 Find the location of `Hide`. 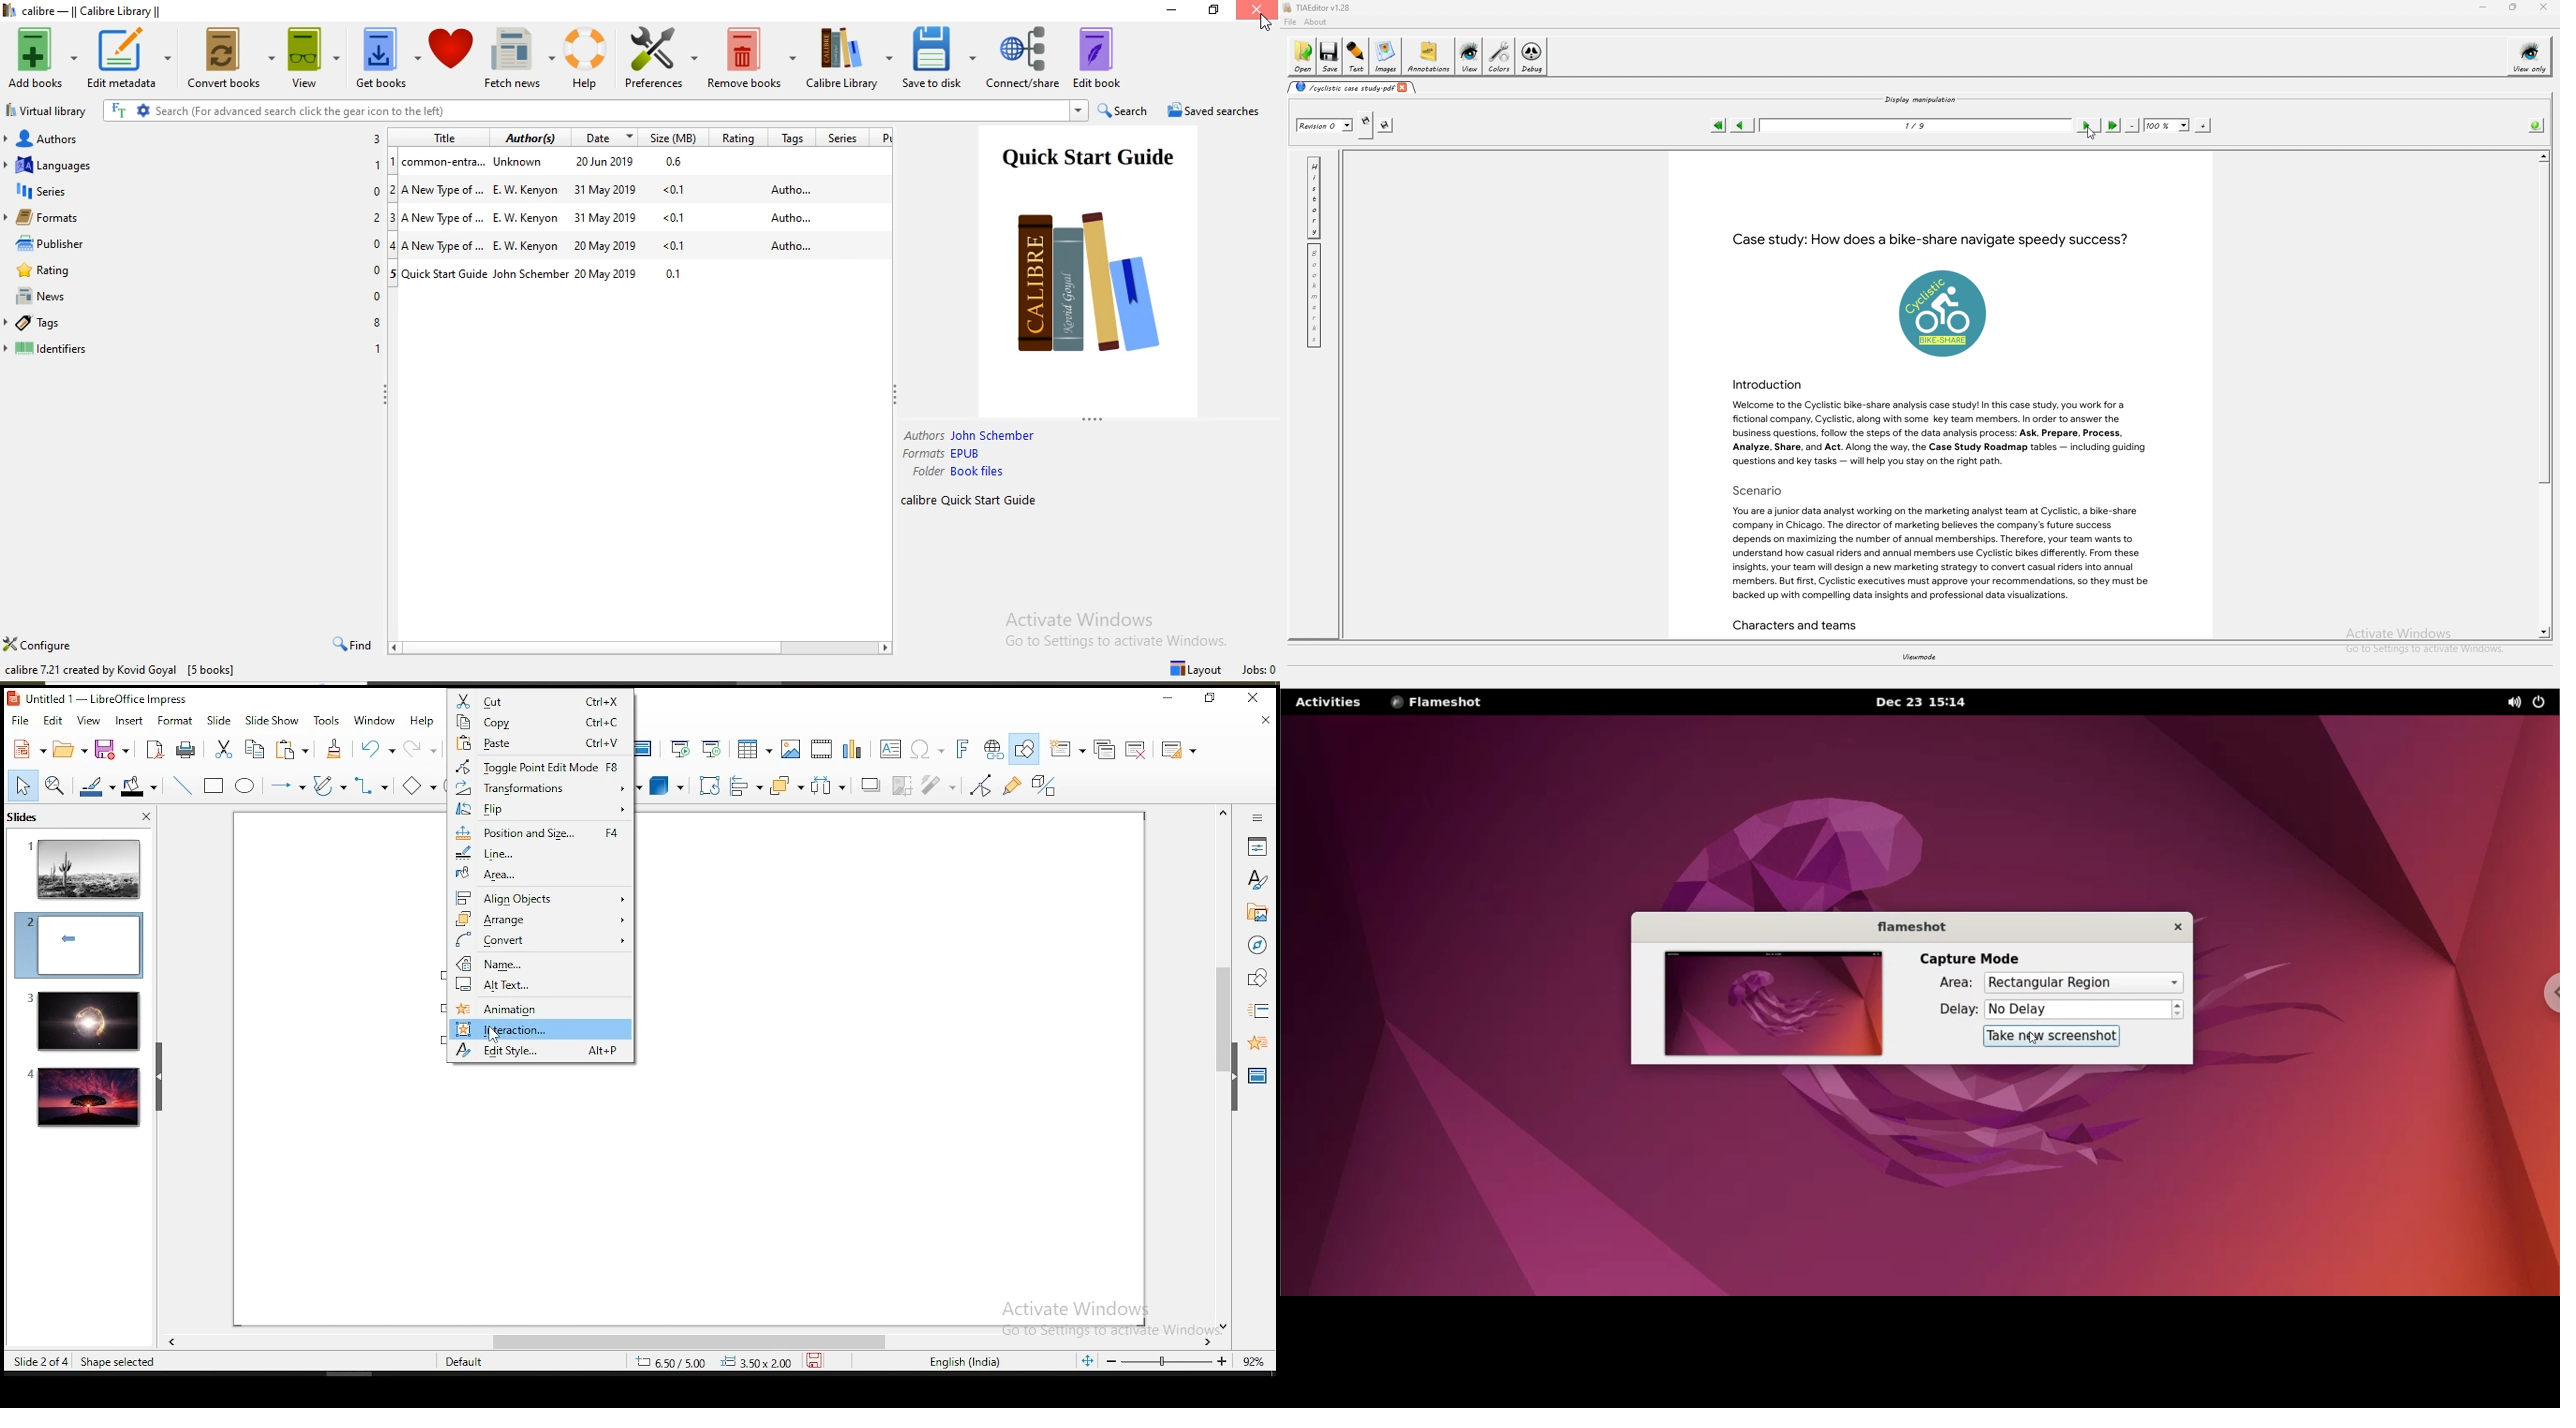

Hide is located at coordinates (1090, 419).